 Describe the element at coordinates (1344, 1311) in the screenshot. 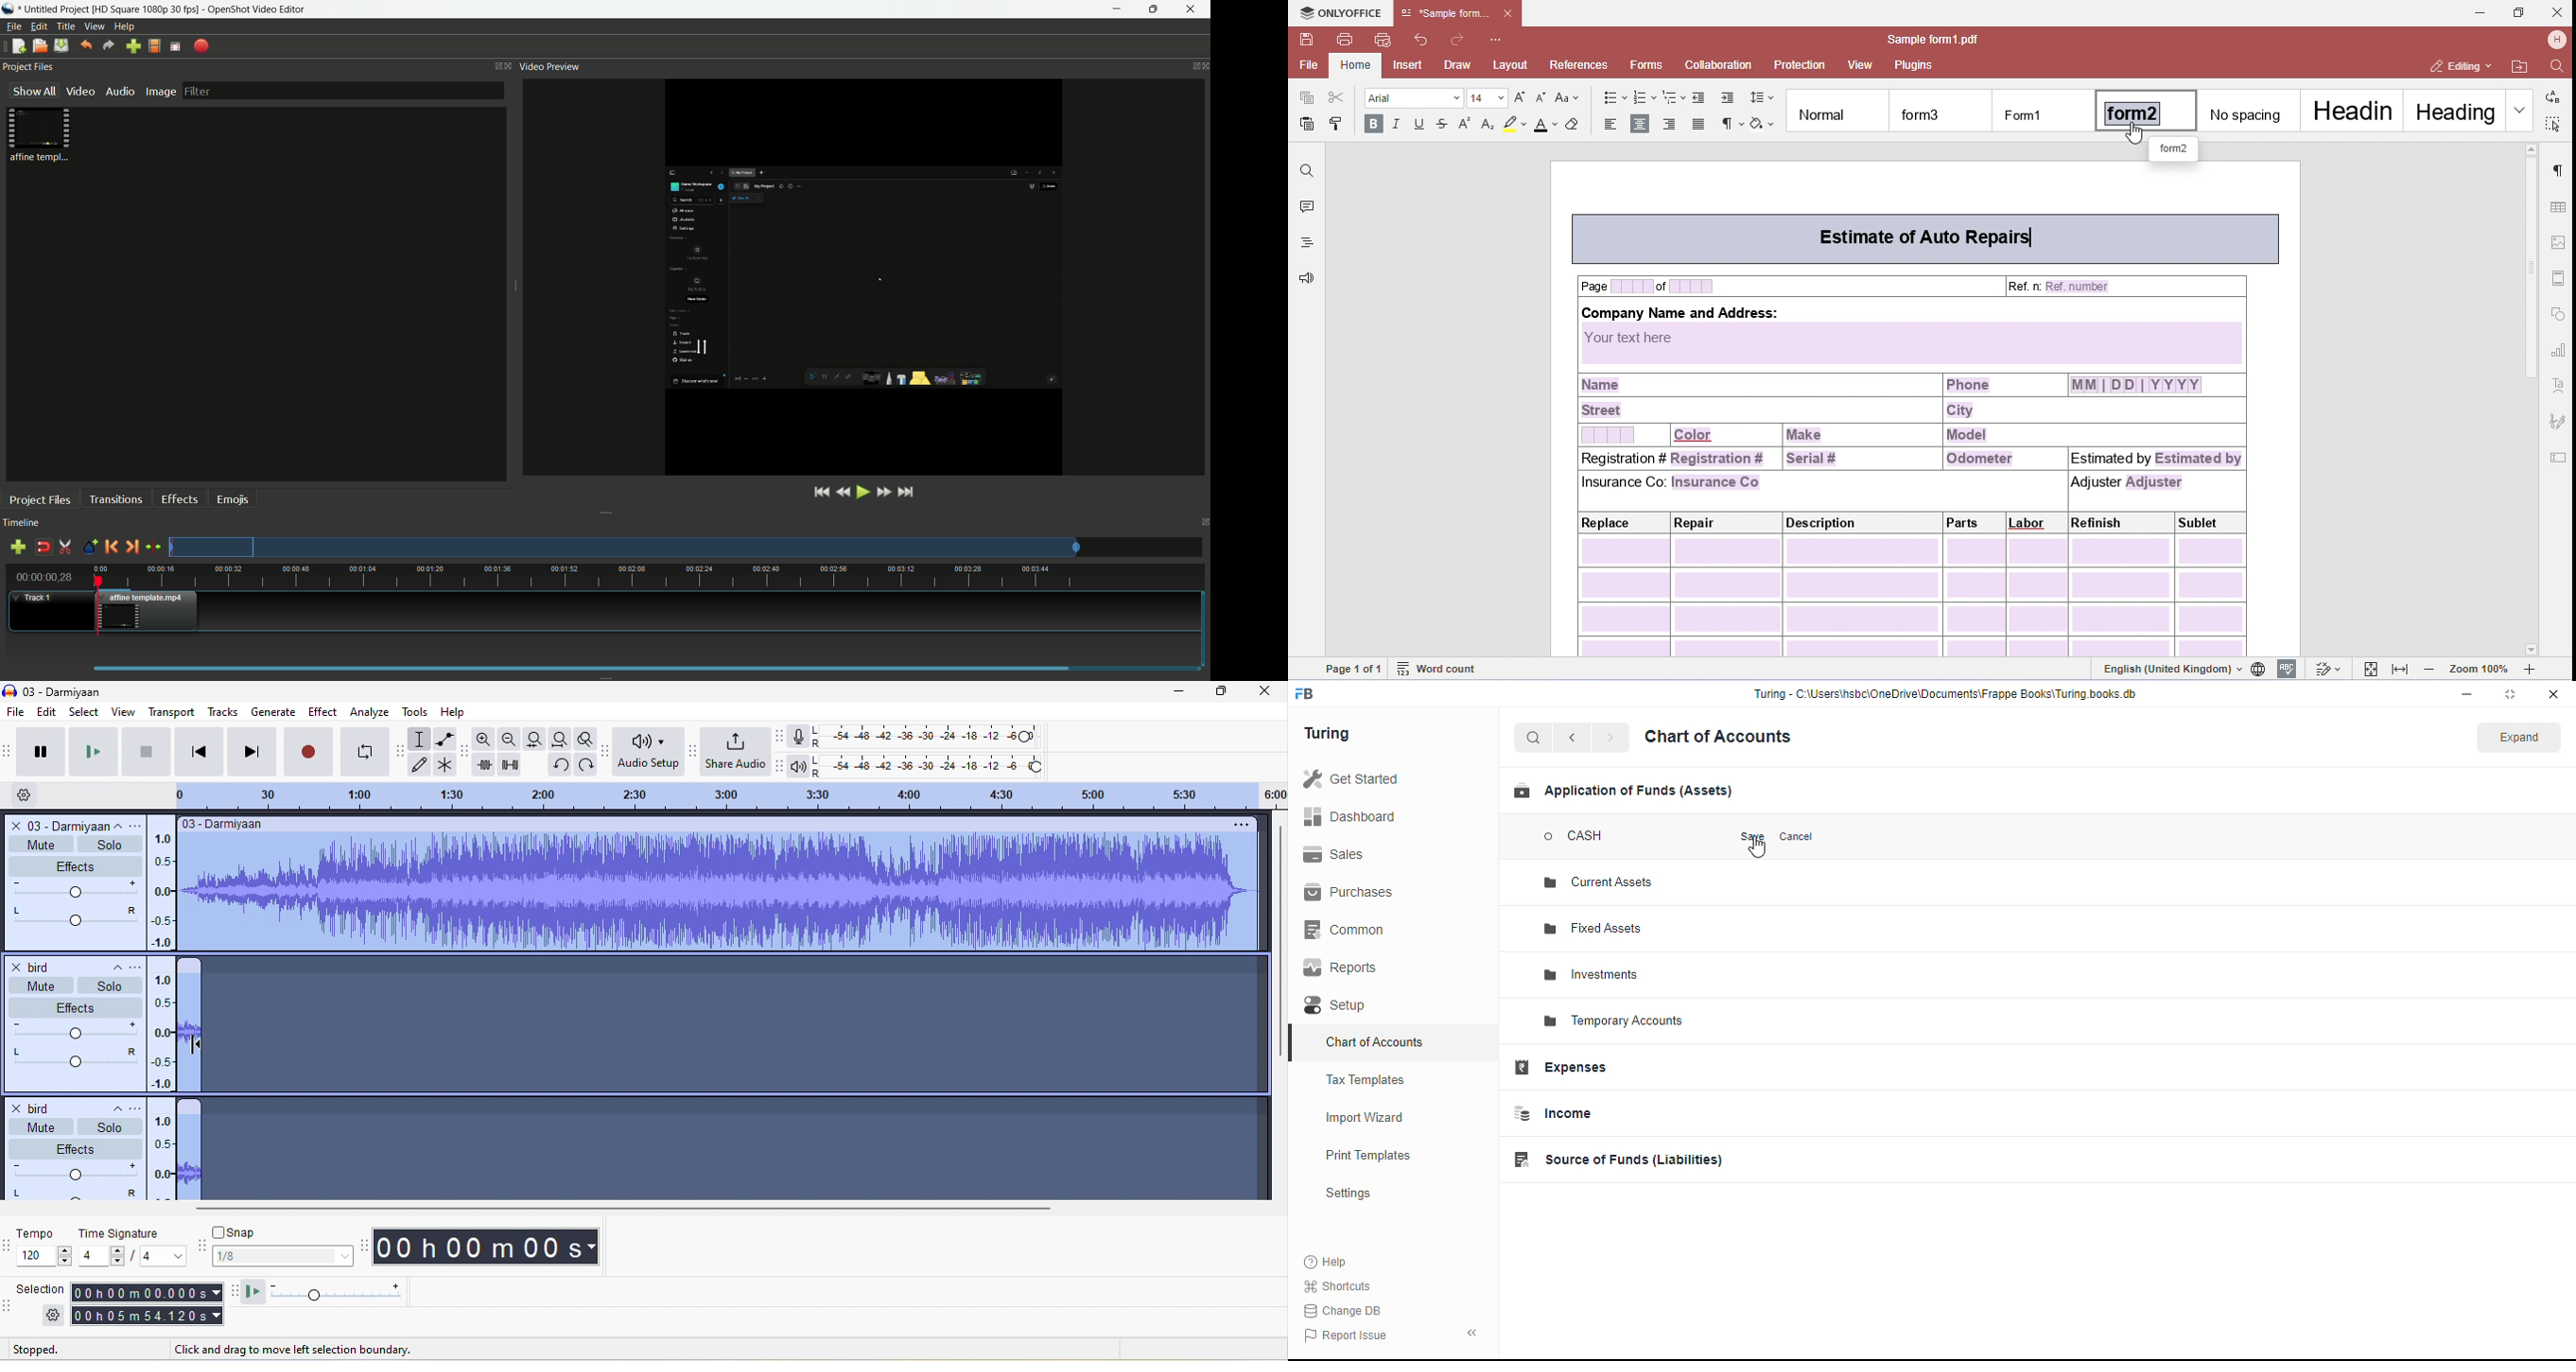

I see `change DB` at that location.